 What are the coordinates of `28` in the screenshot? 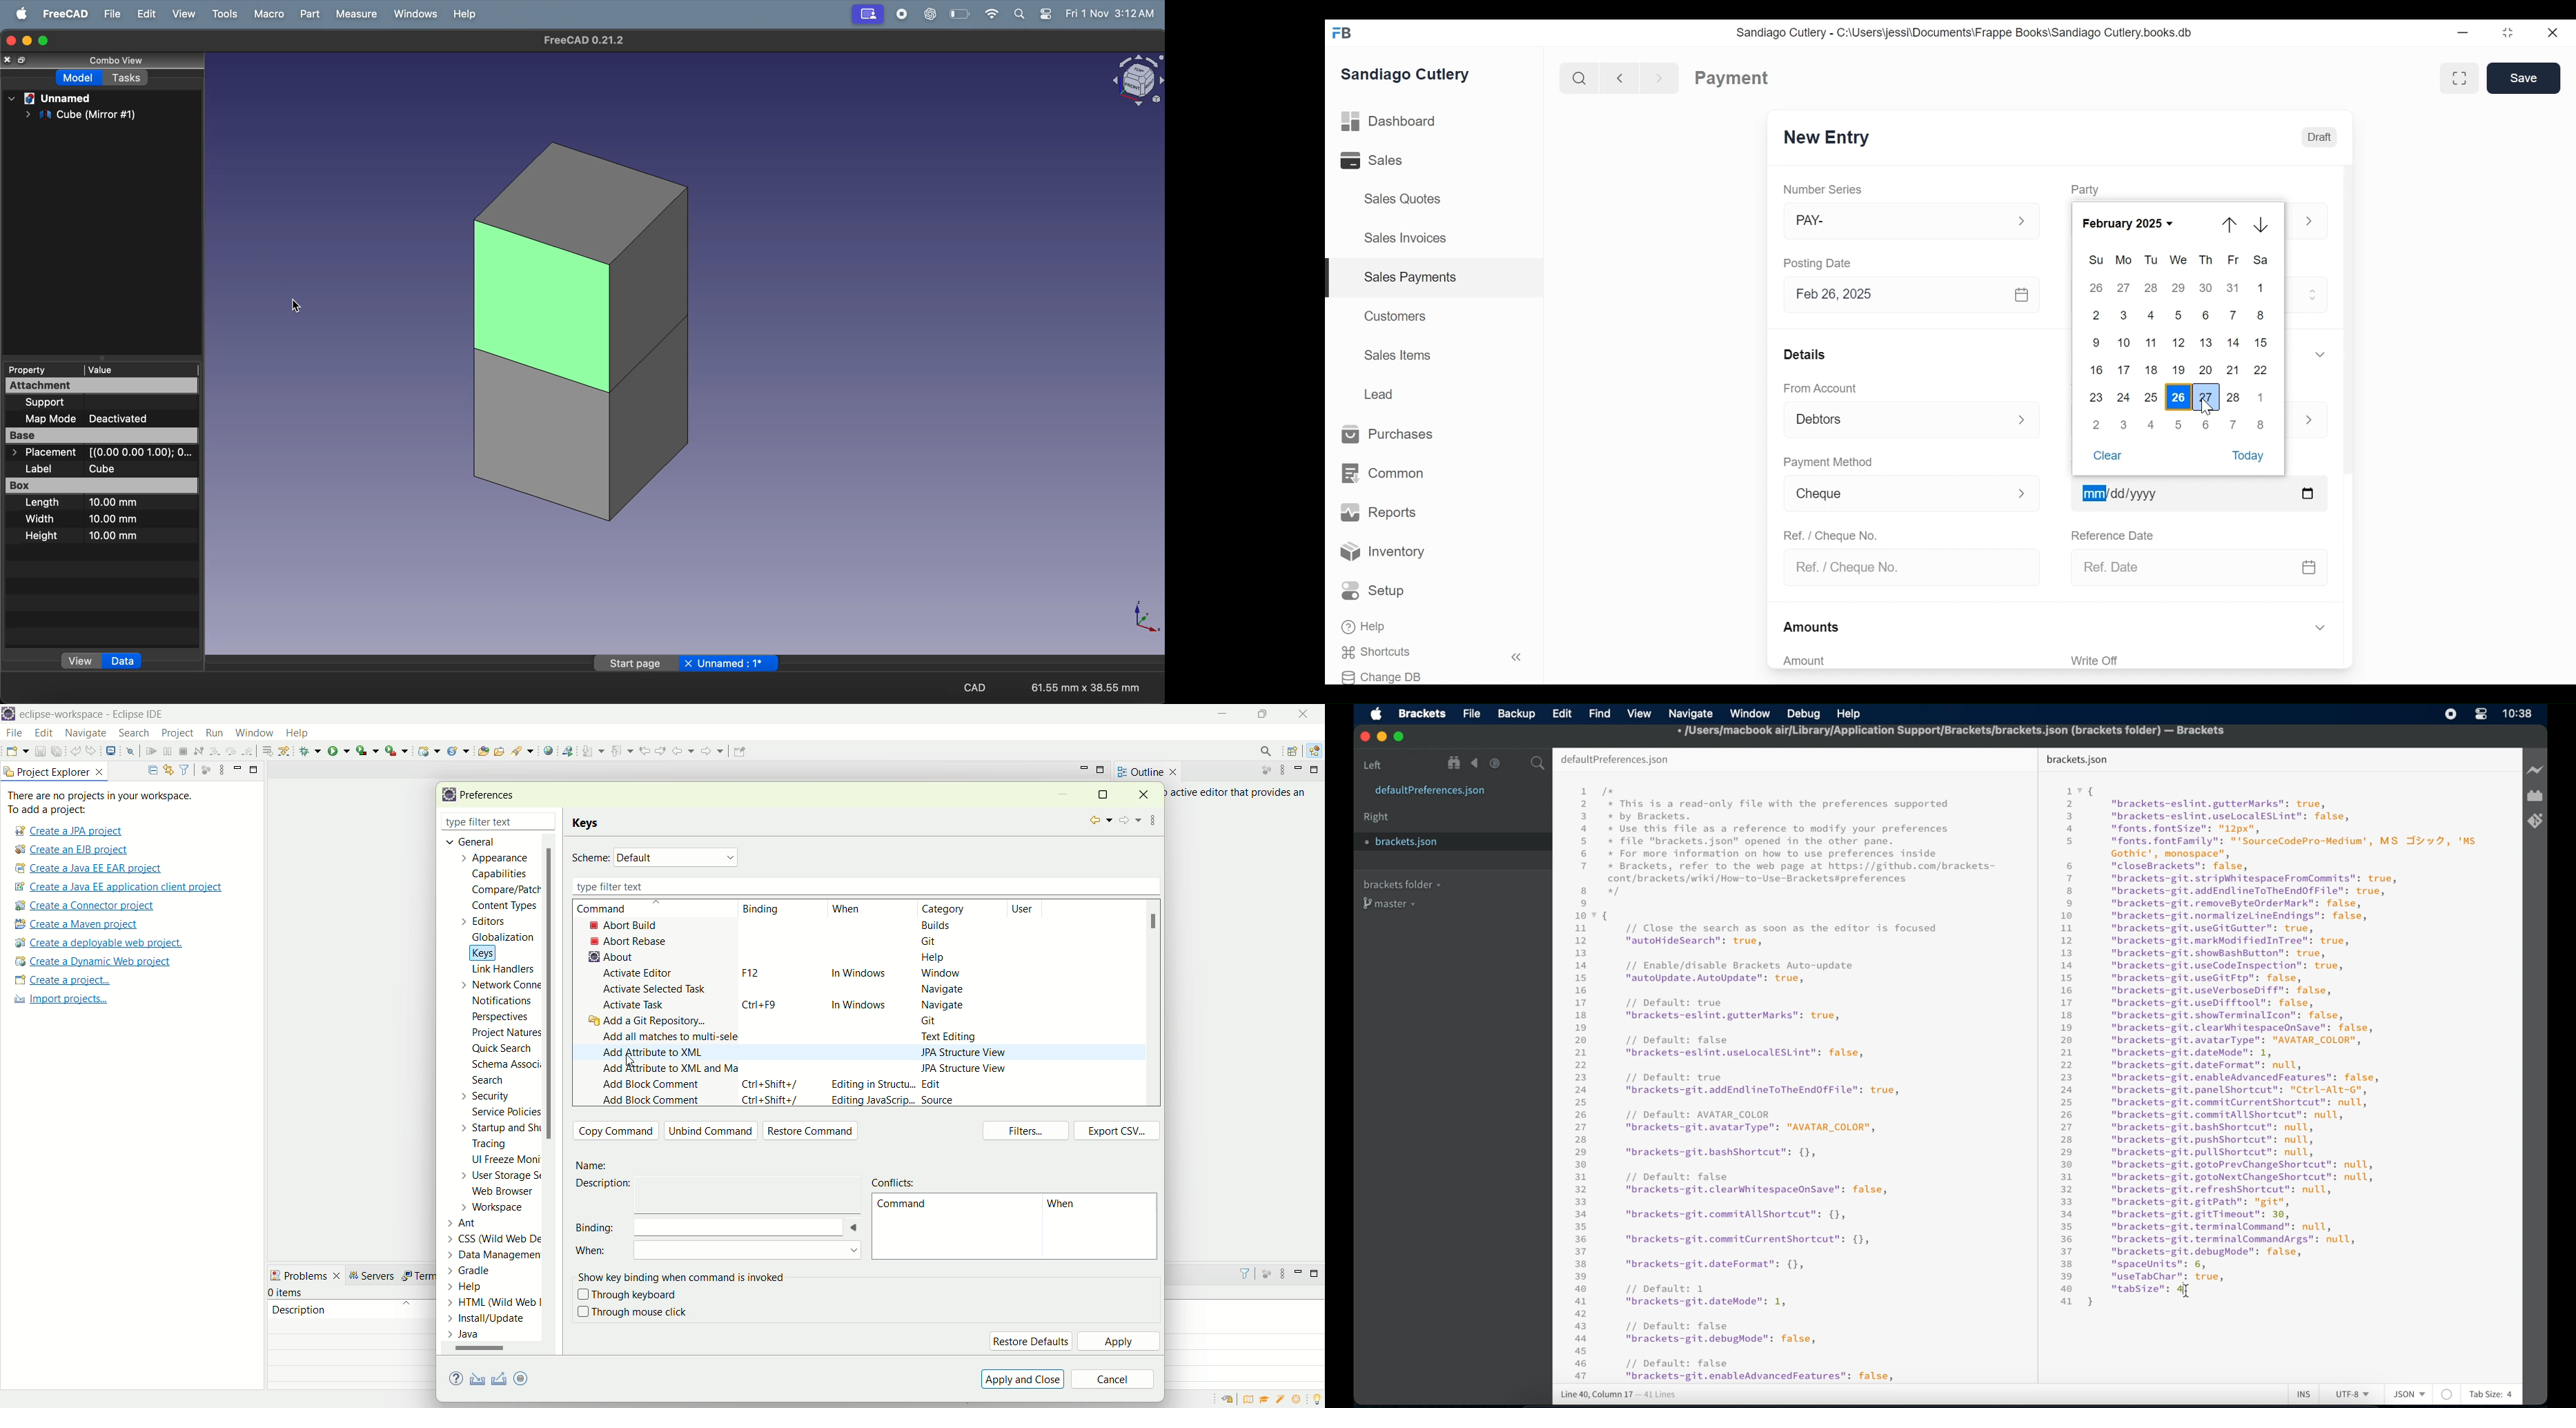 It's located at (2234, 399).